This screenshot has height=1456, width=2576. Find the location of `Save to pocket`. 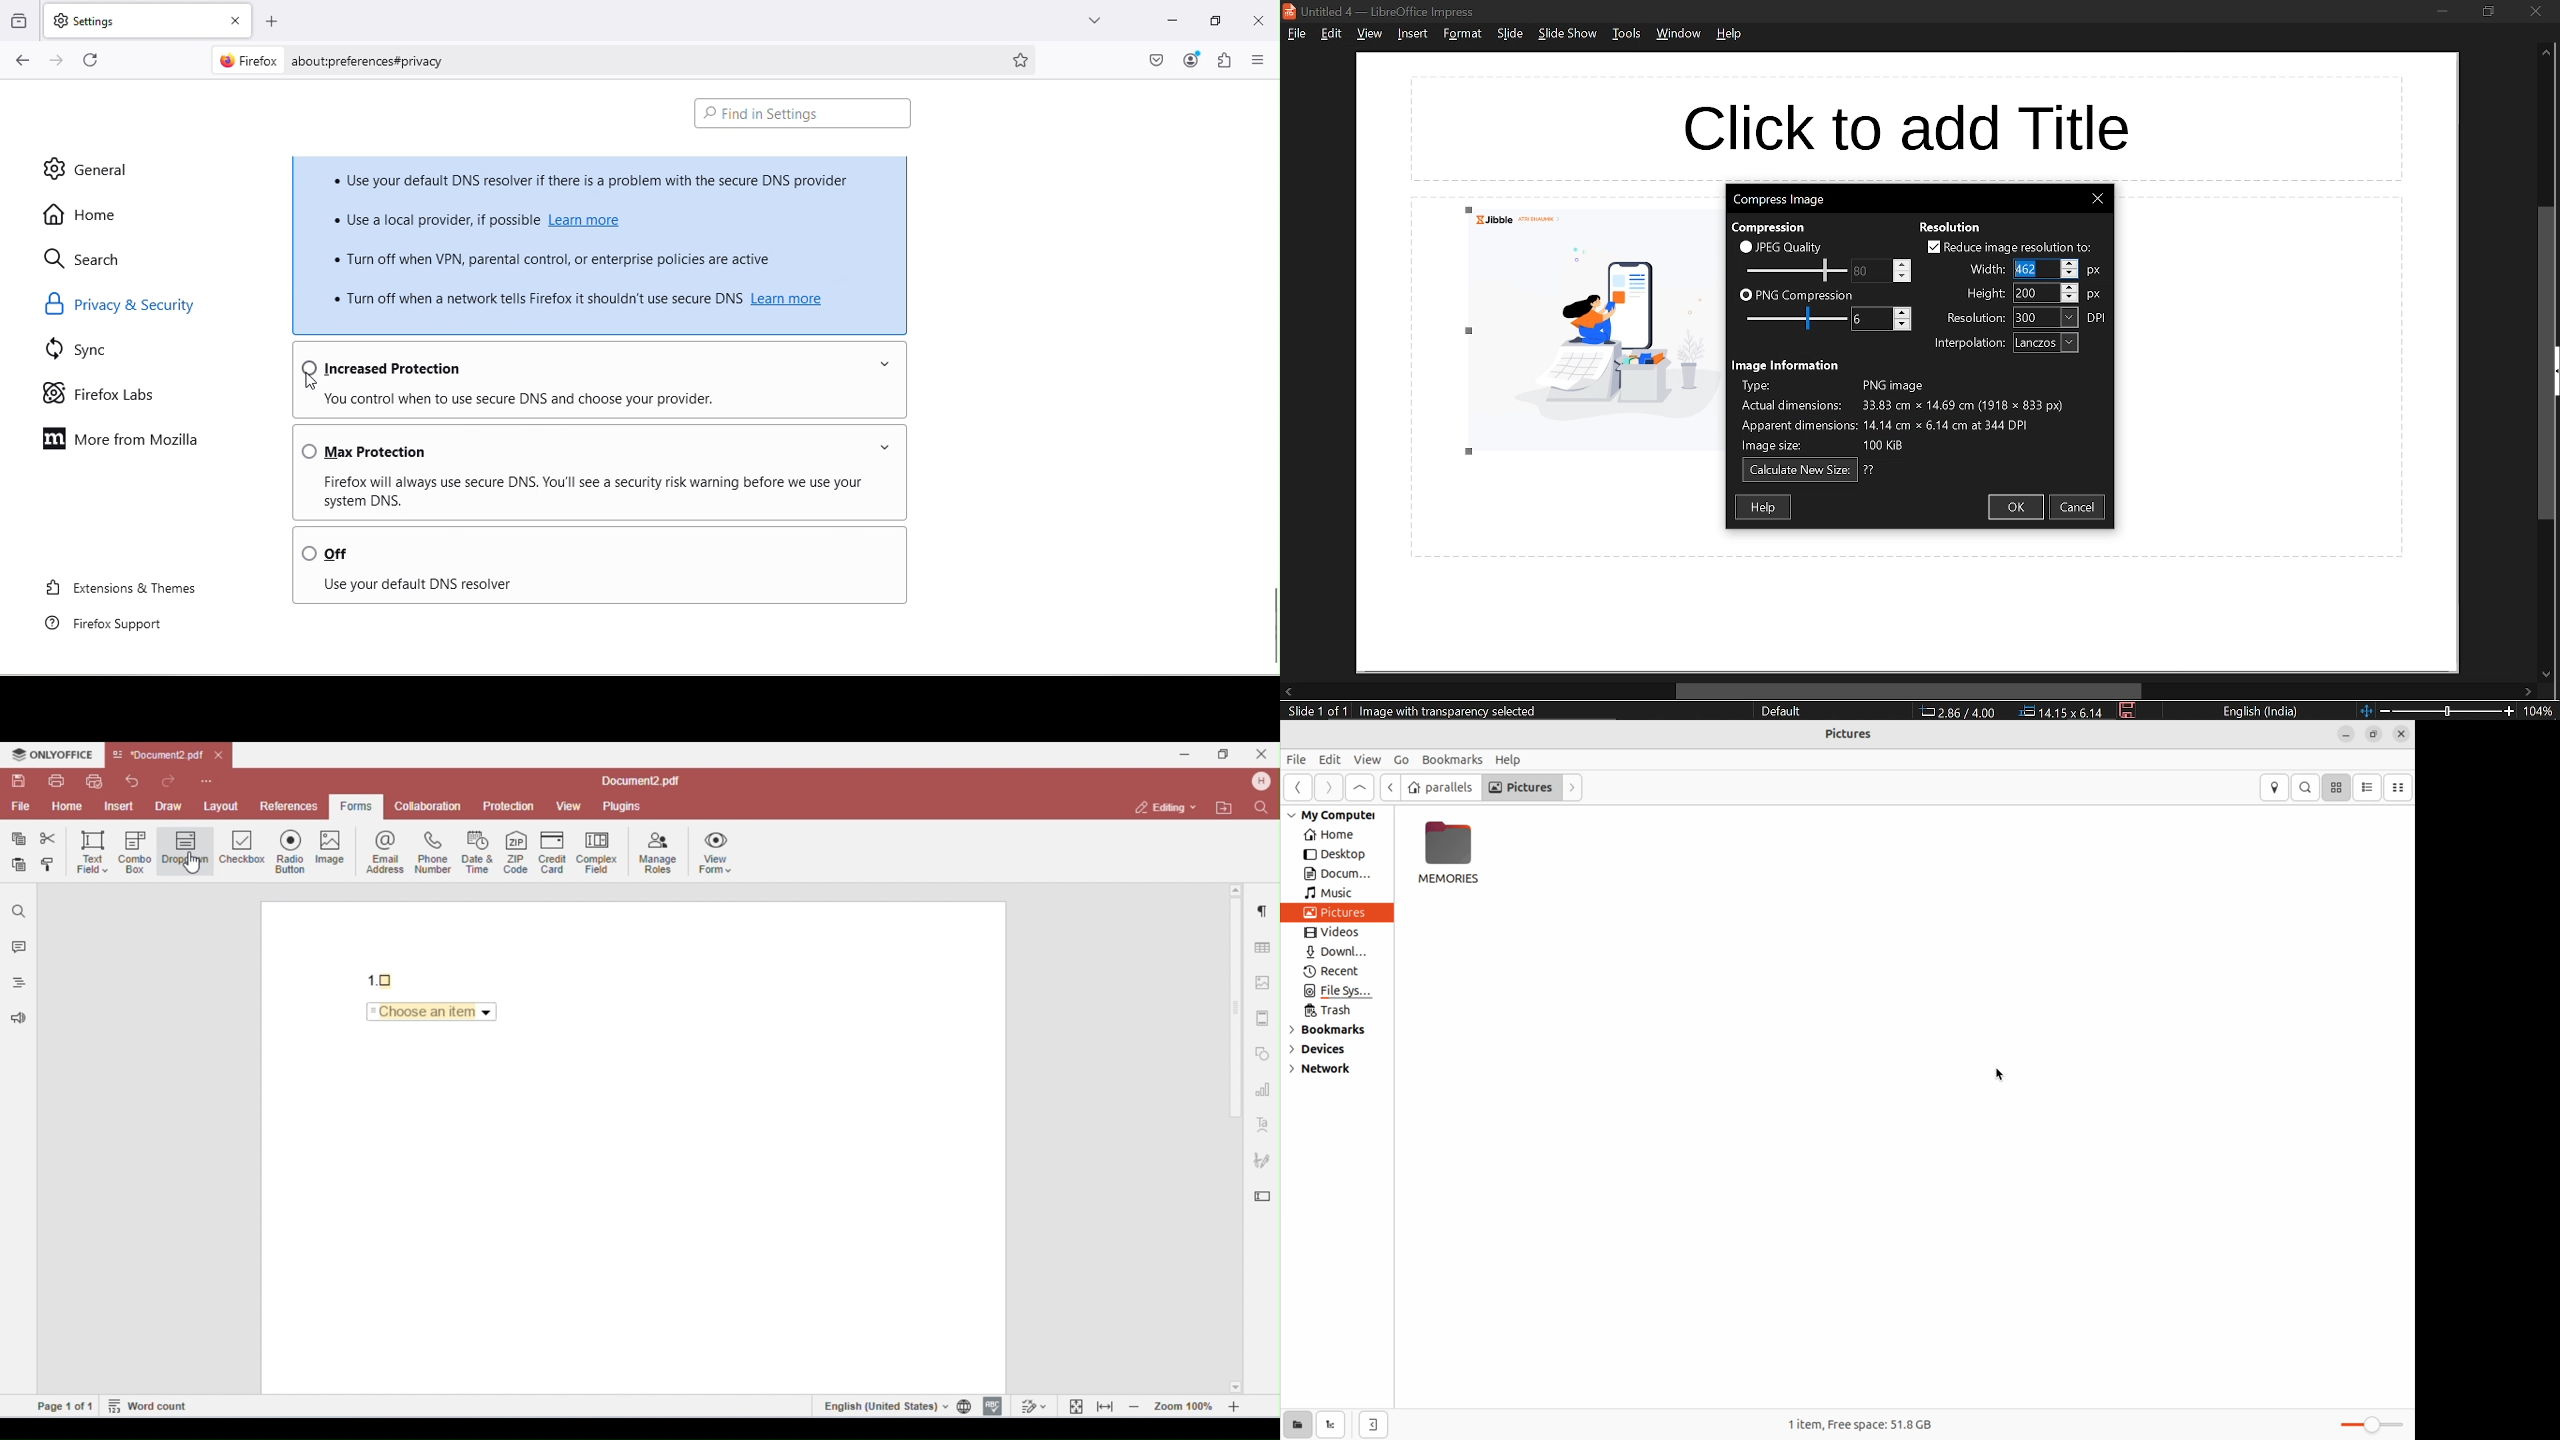

Save to pocket is located at coordinates (1152, 58).